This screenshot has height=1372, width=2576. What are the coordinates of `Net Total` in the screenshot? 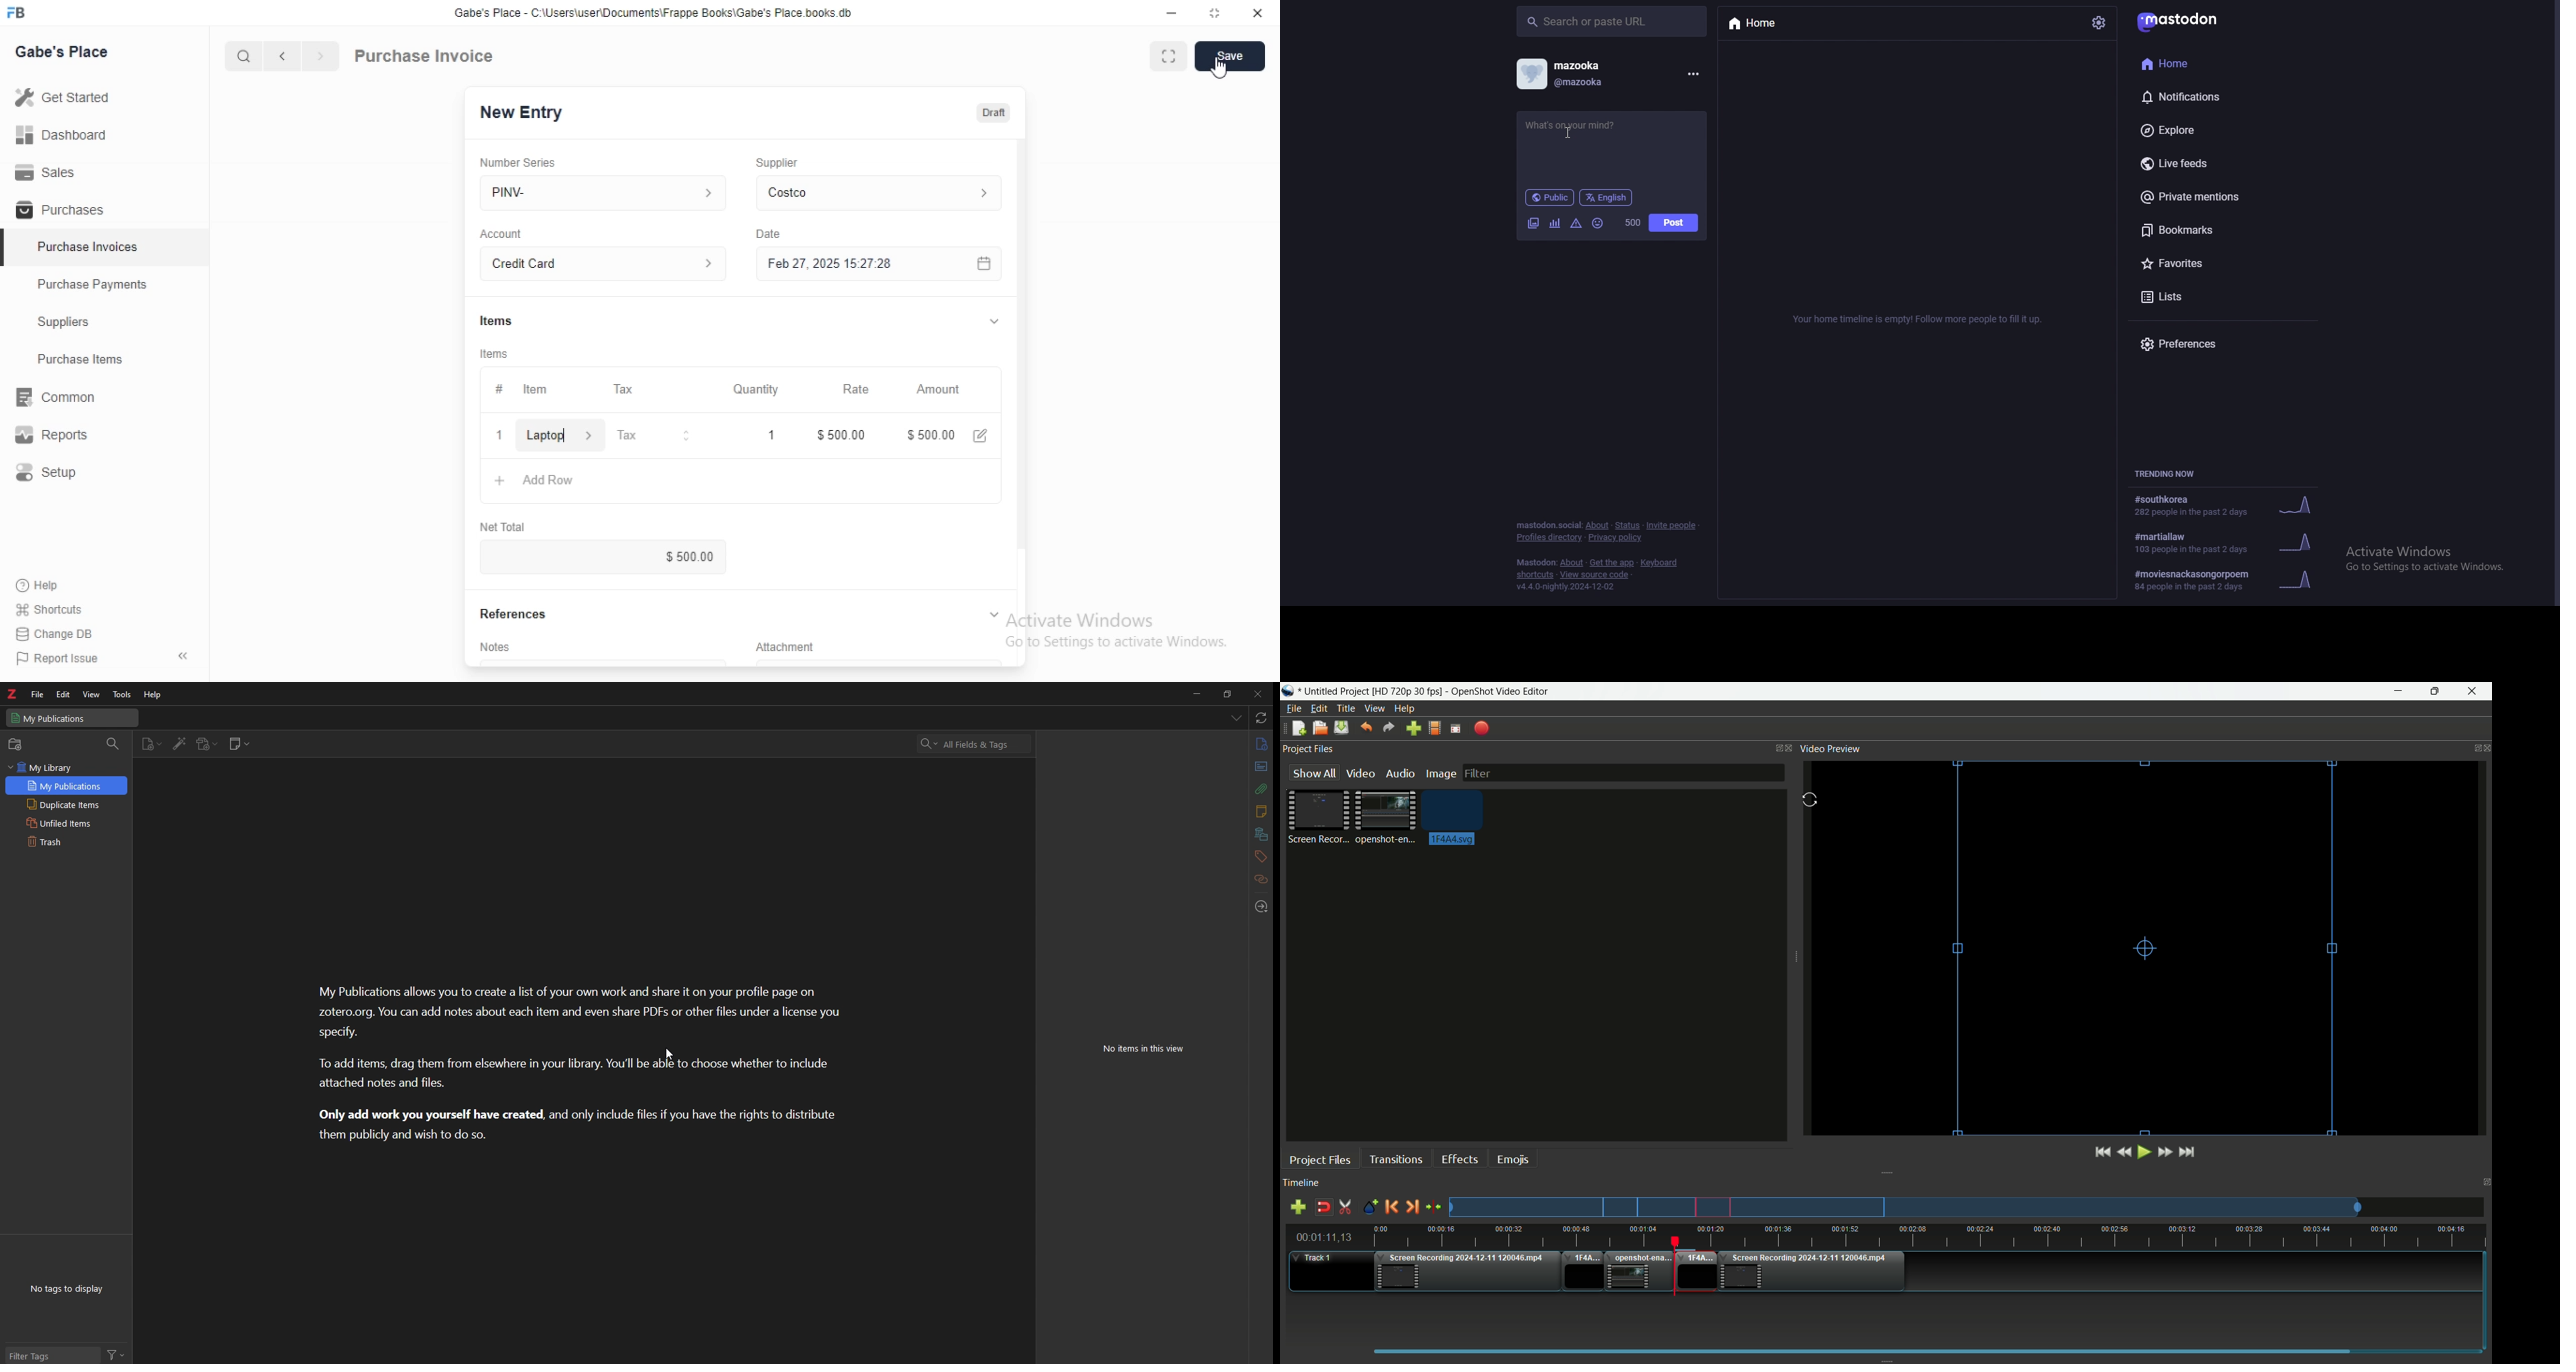 It's located at (503, 526).